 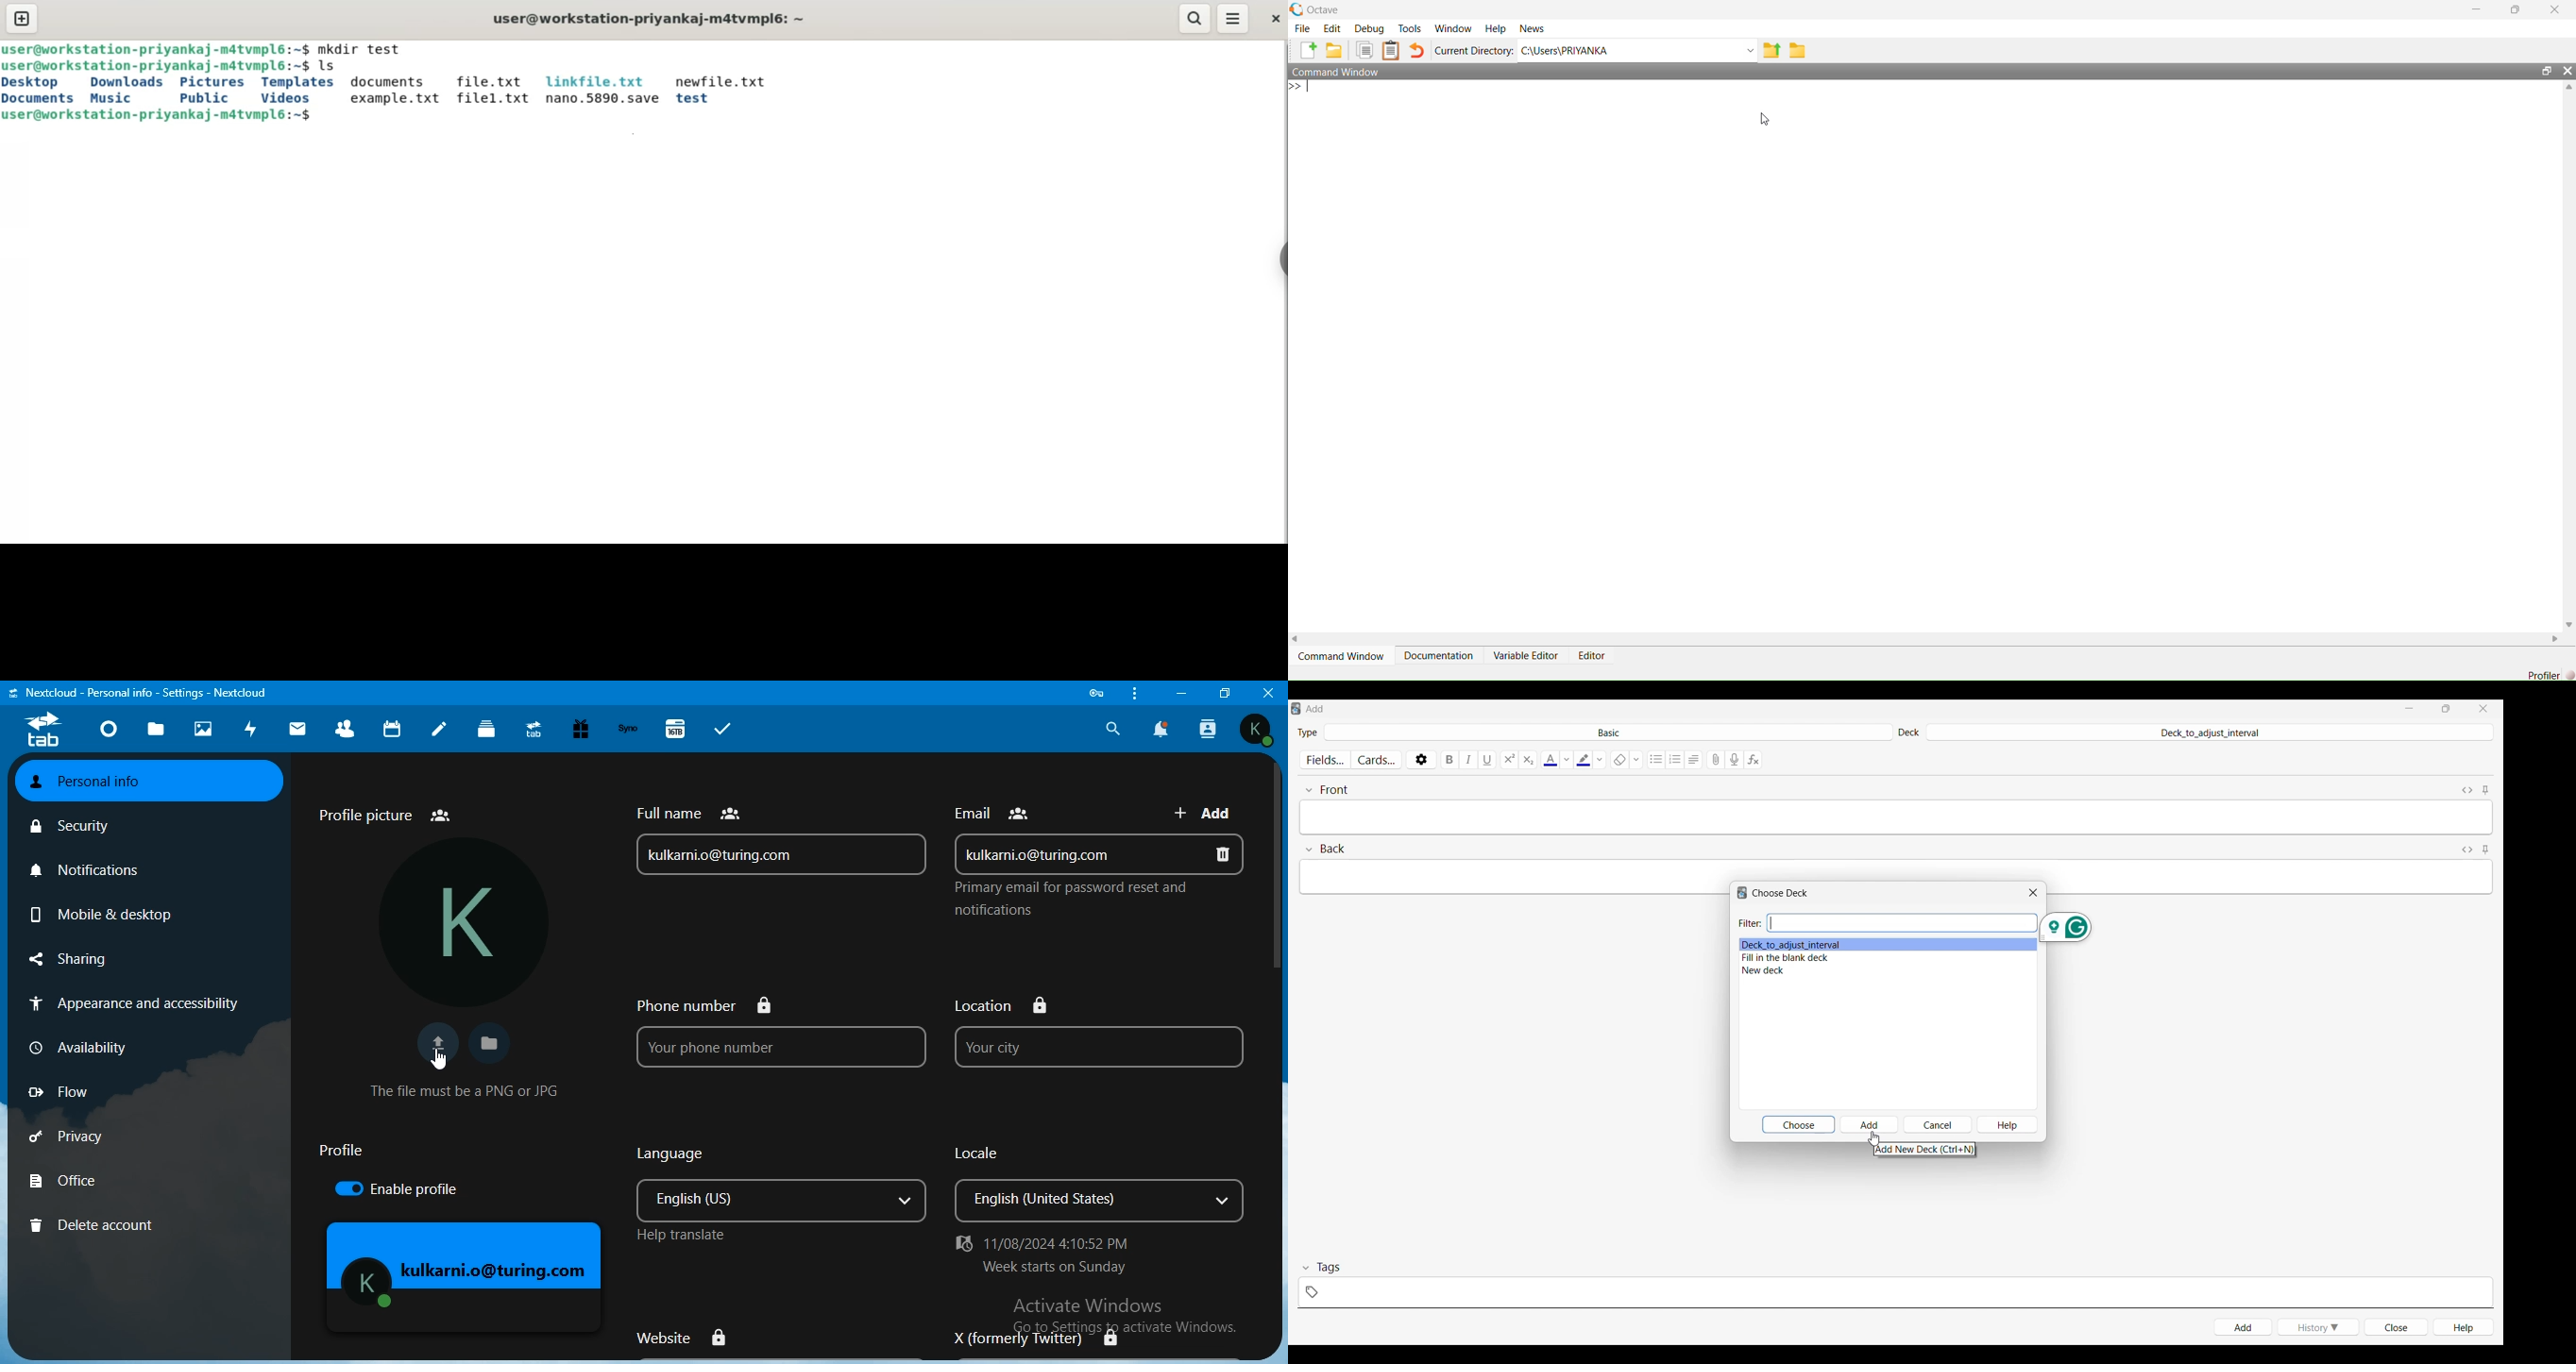 I want to click on Deck, so click(x=1767, y=970).